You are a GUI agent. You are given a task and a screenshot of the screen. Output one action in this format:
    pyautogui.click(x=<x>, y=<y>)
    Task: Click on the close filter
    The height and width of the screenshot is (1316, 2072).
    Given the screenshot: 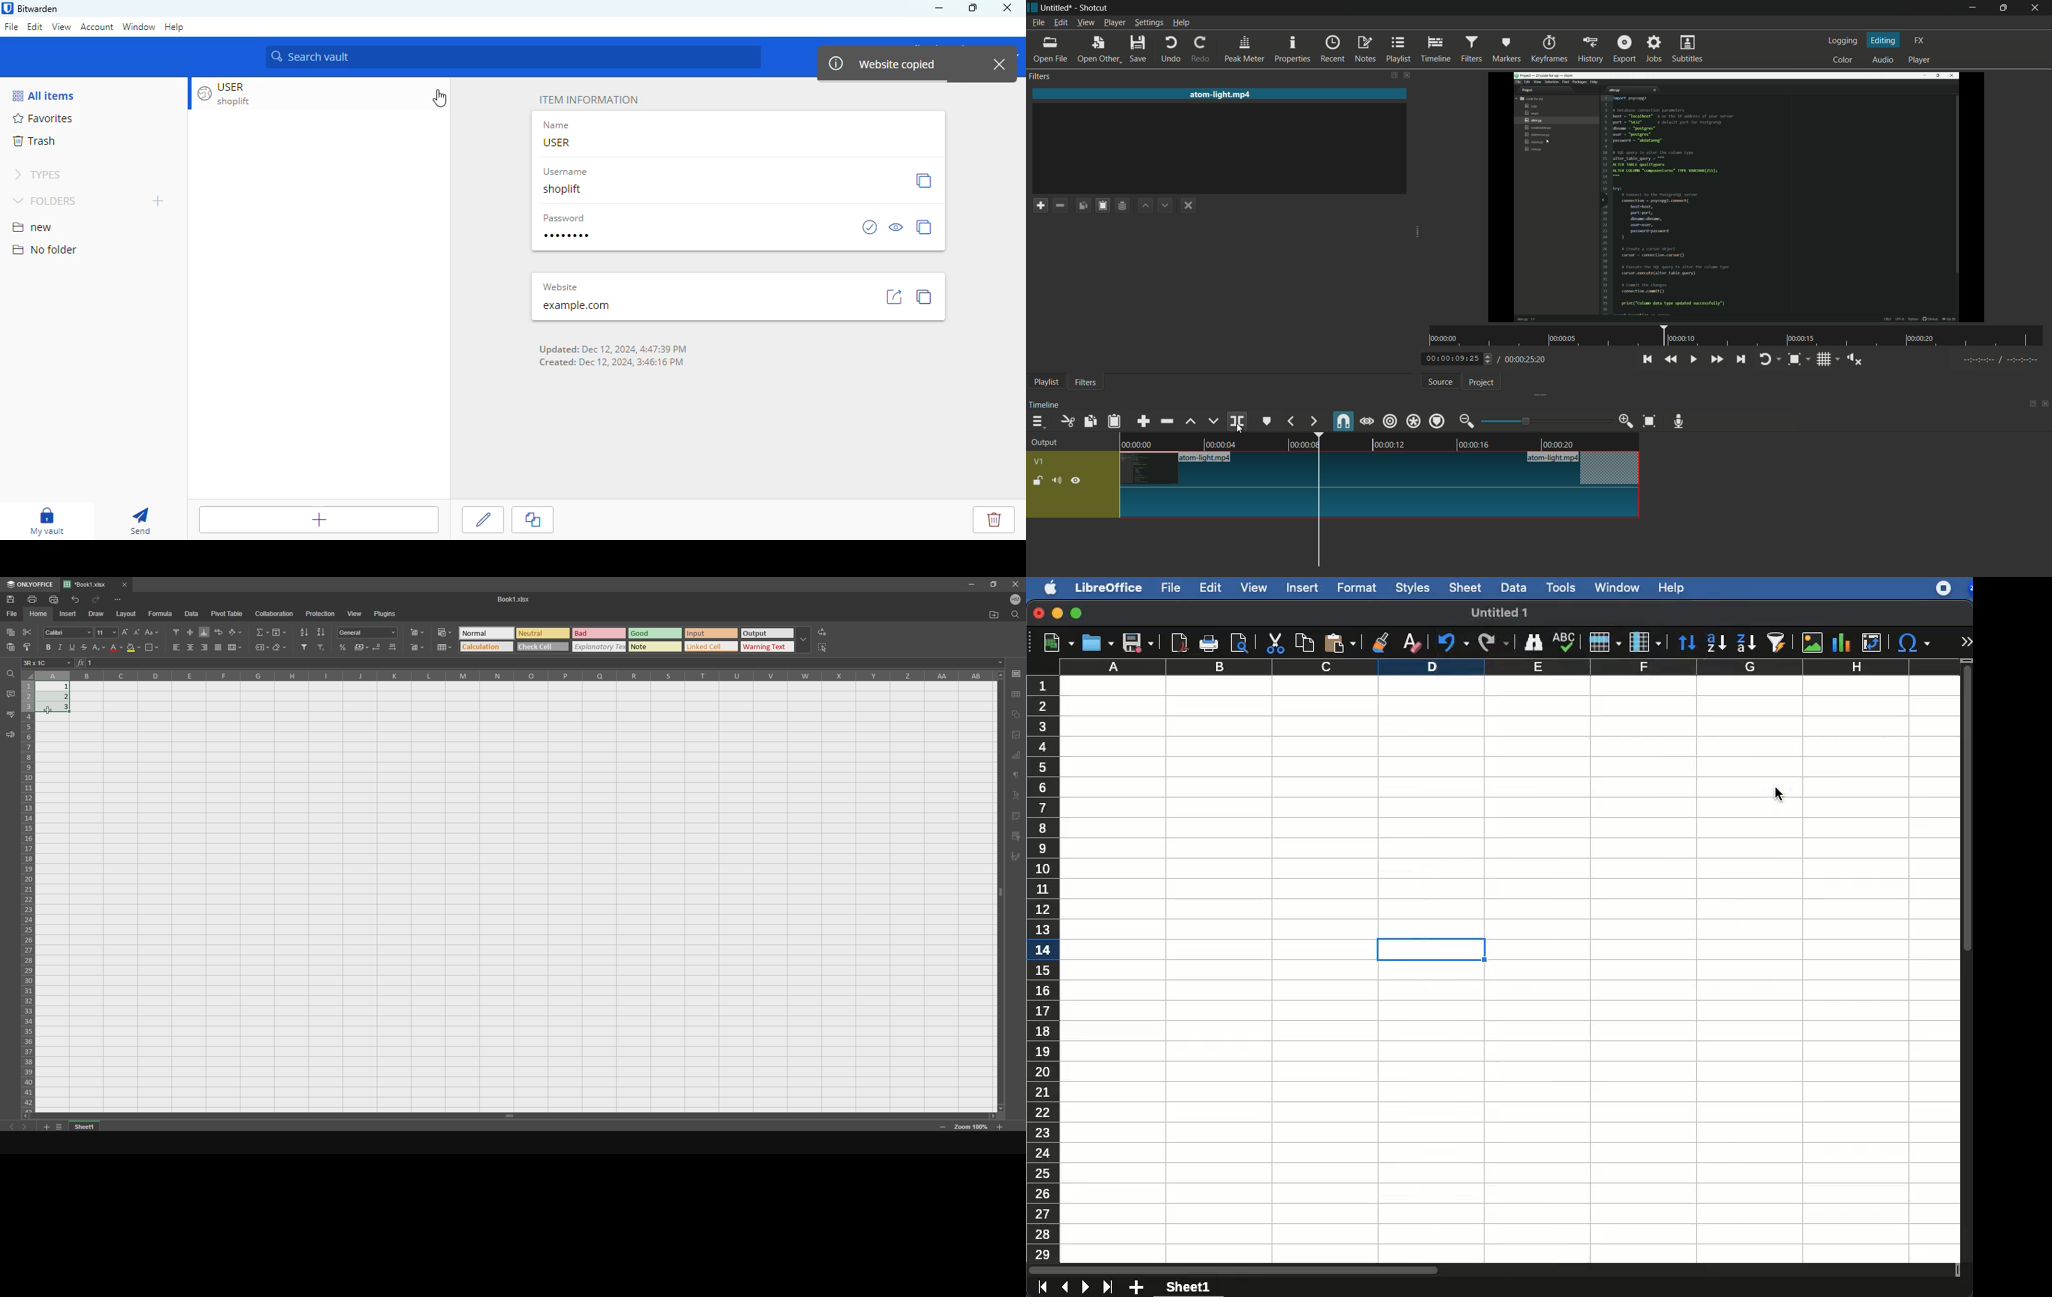 What is the action you would take?
    pyautogui.click(x=1406, y=74)
    